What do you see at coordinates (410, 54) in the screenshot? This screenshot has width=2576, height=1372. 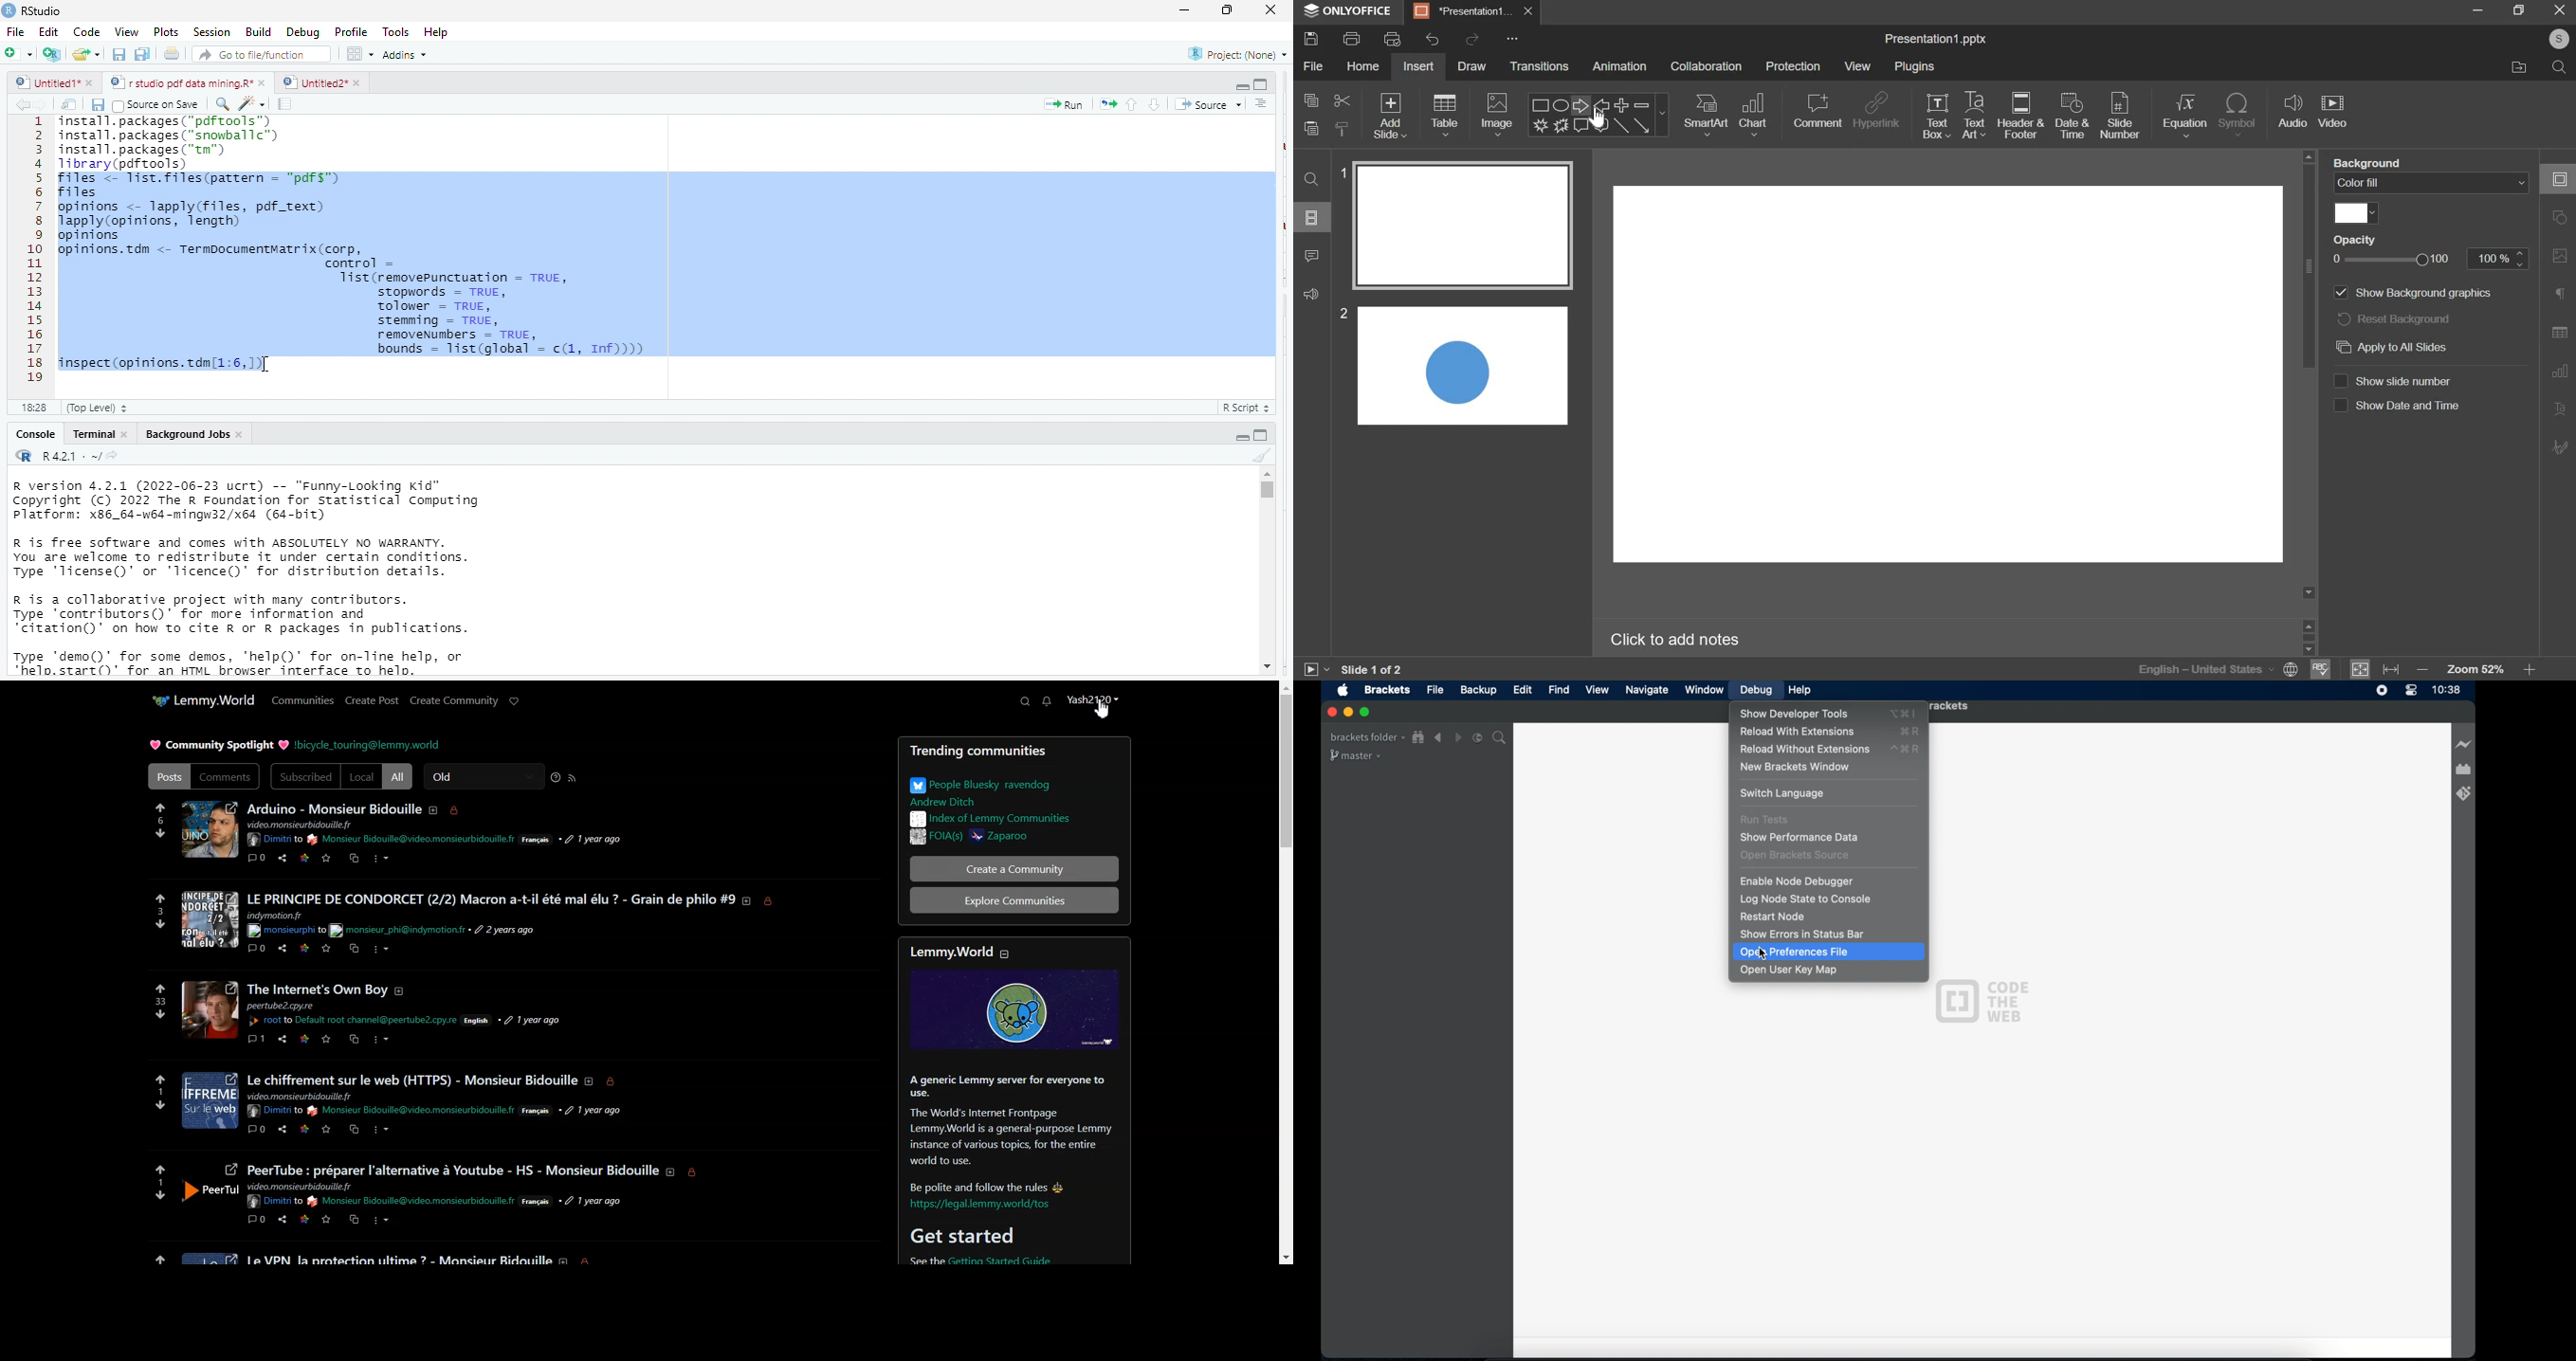 I see `addins` at bounding box center [410, 54].